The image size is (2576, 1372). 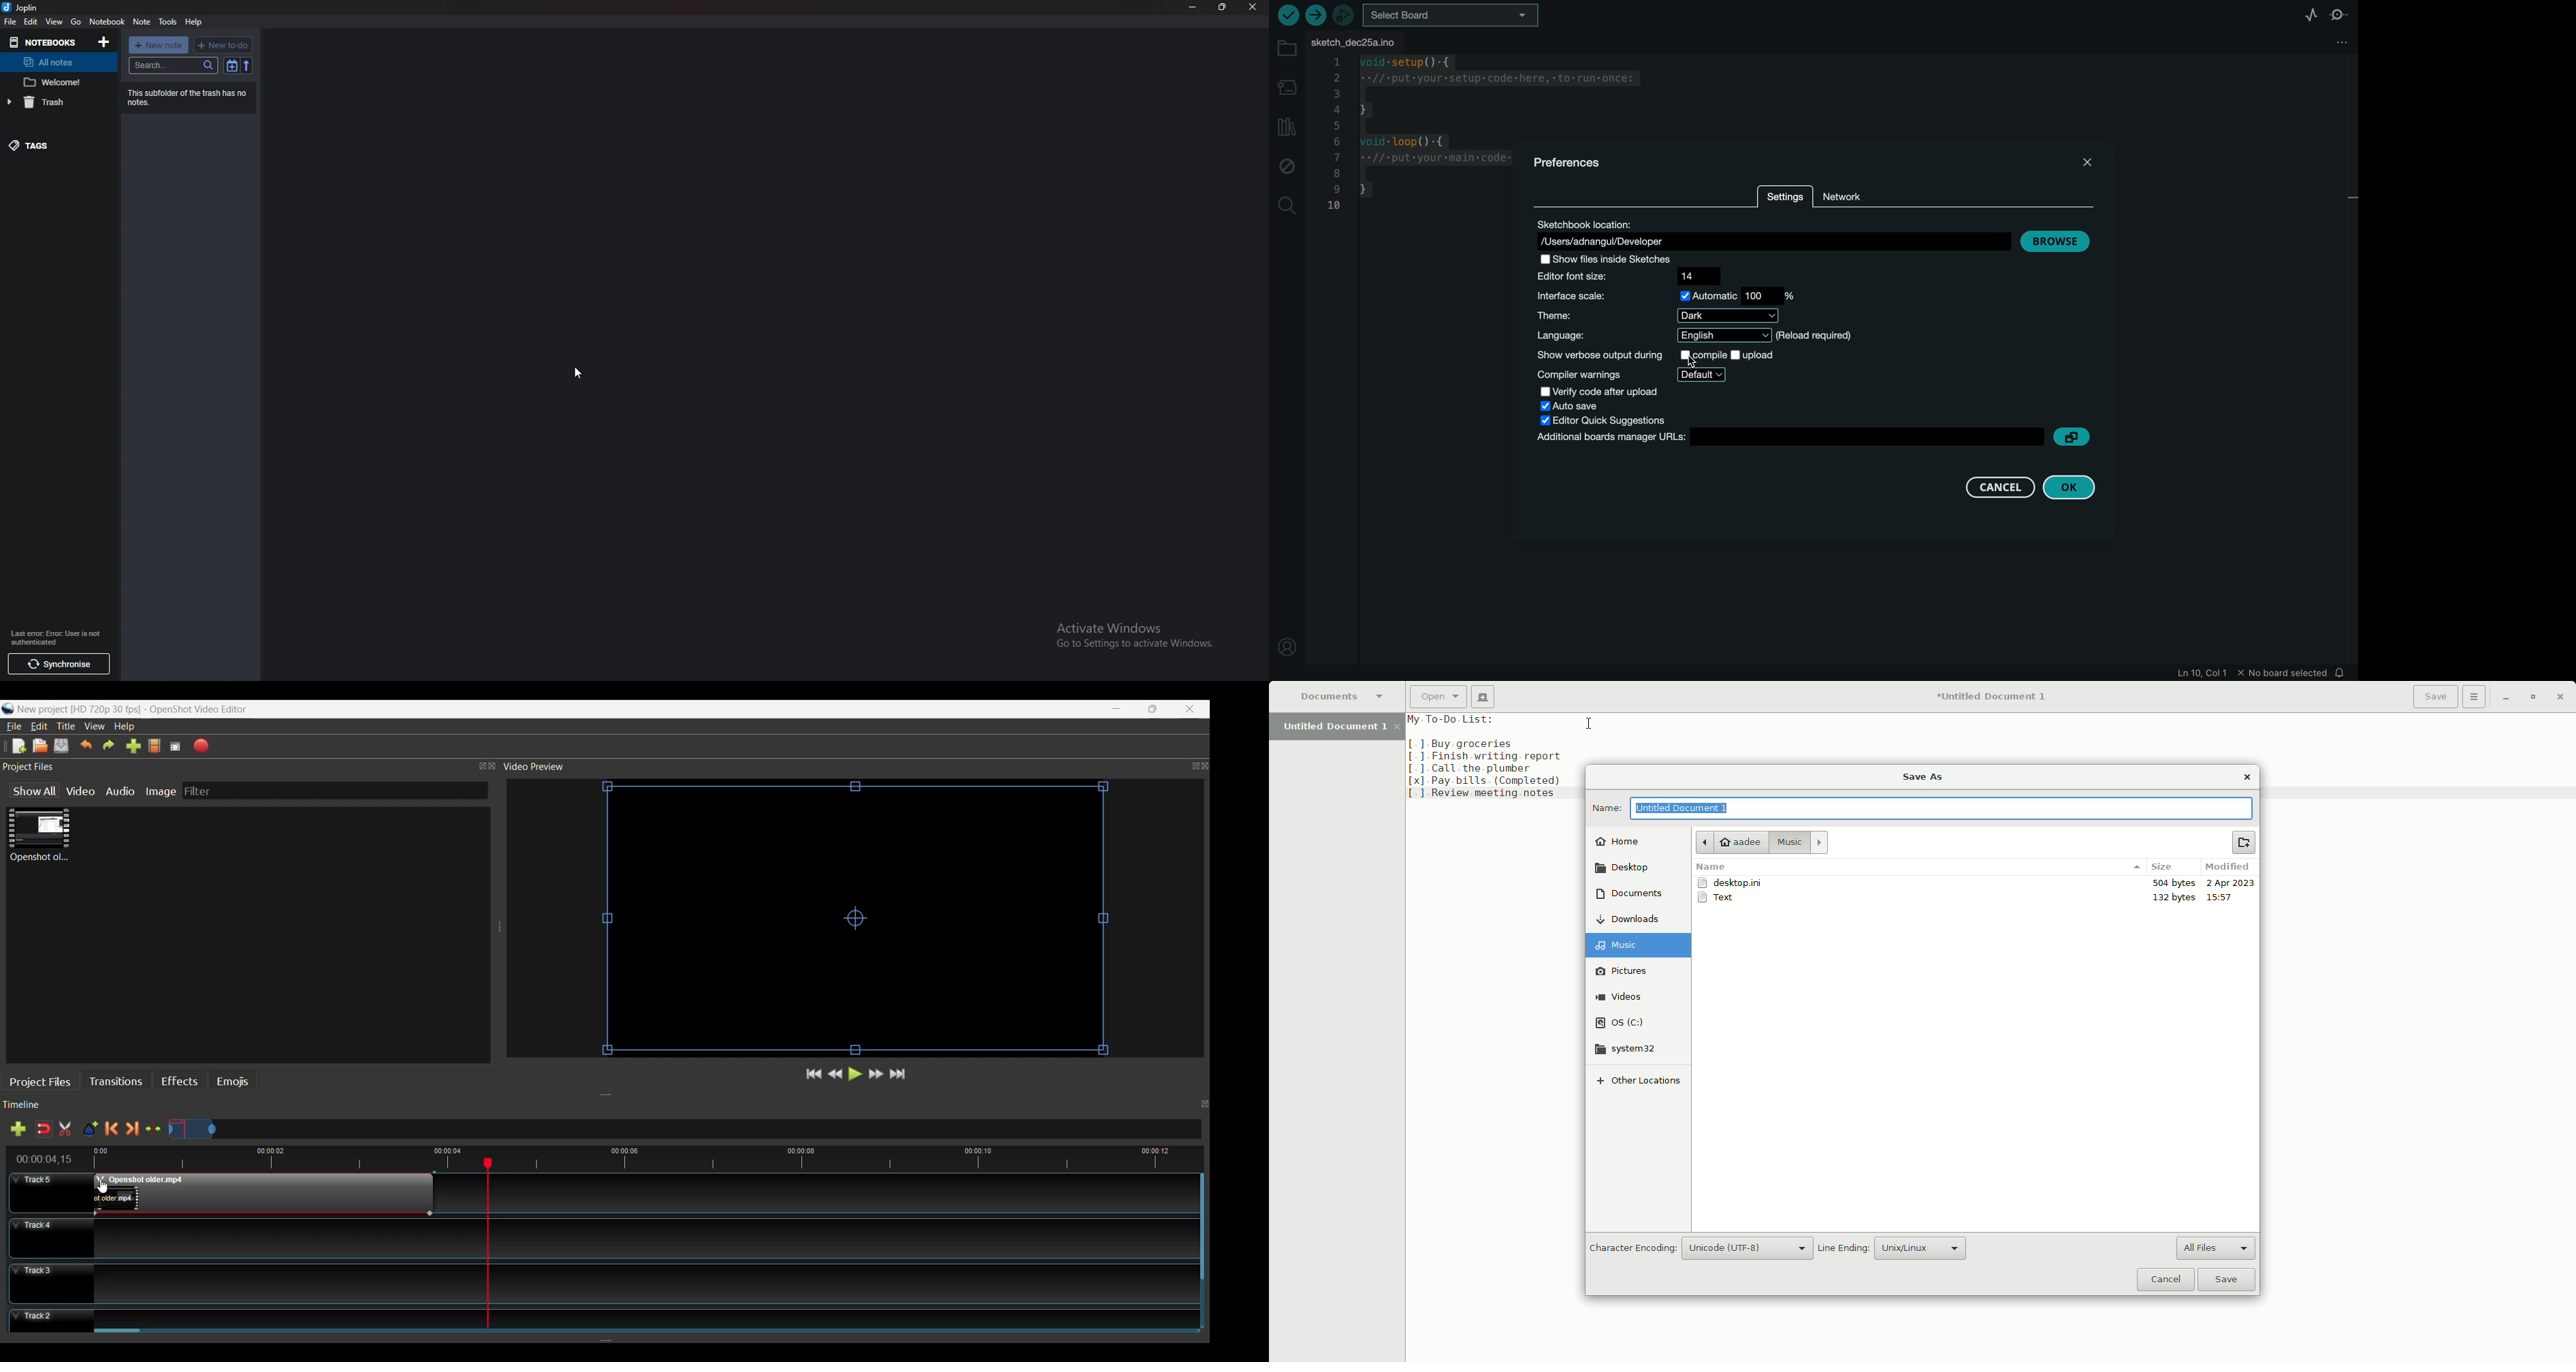 I want to click on note, so click(x=57, y=82).